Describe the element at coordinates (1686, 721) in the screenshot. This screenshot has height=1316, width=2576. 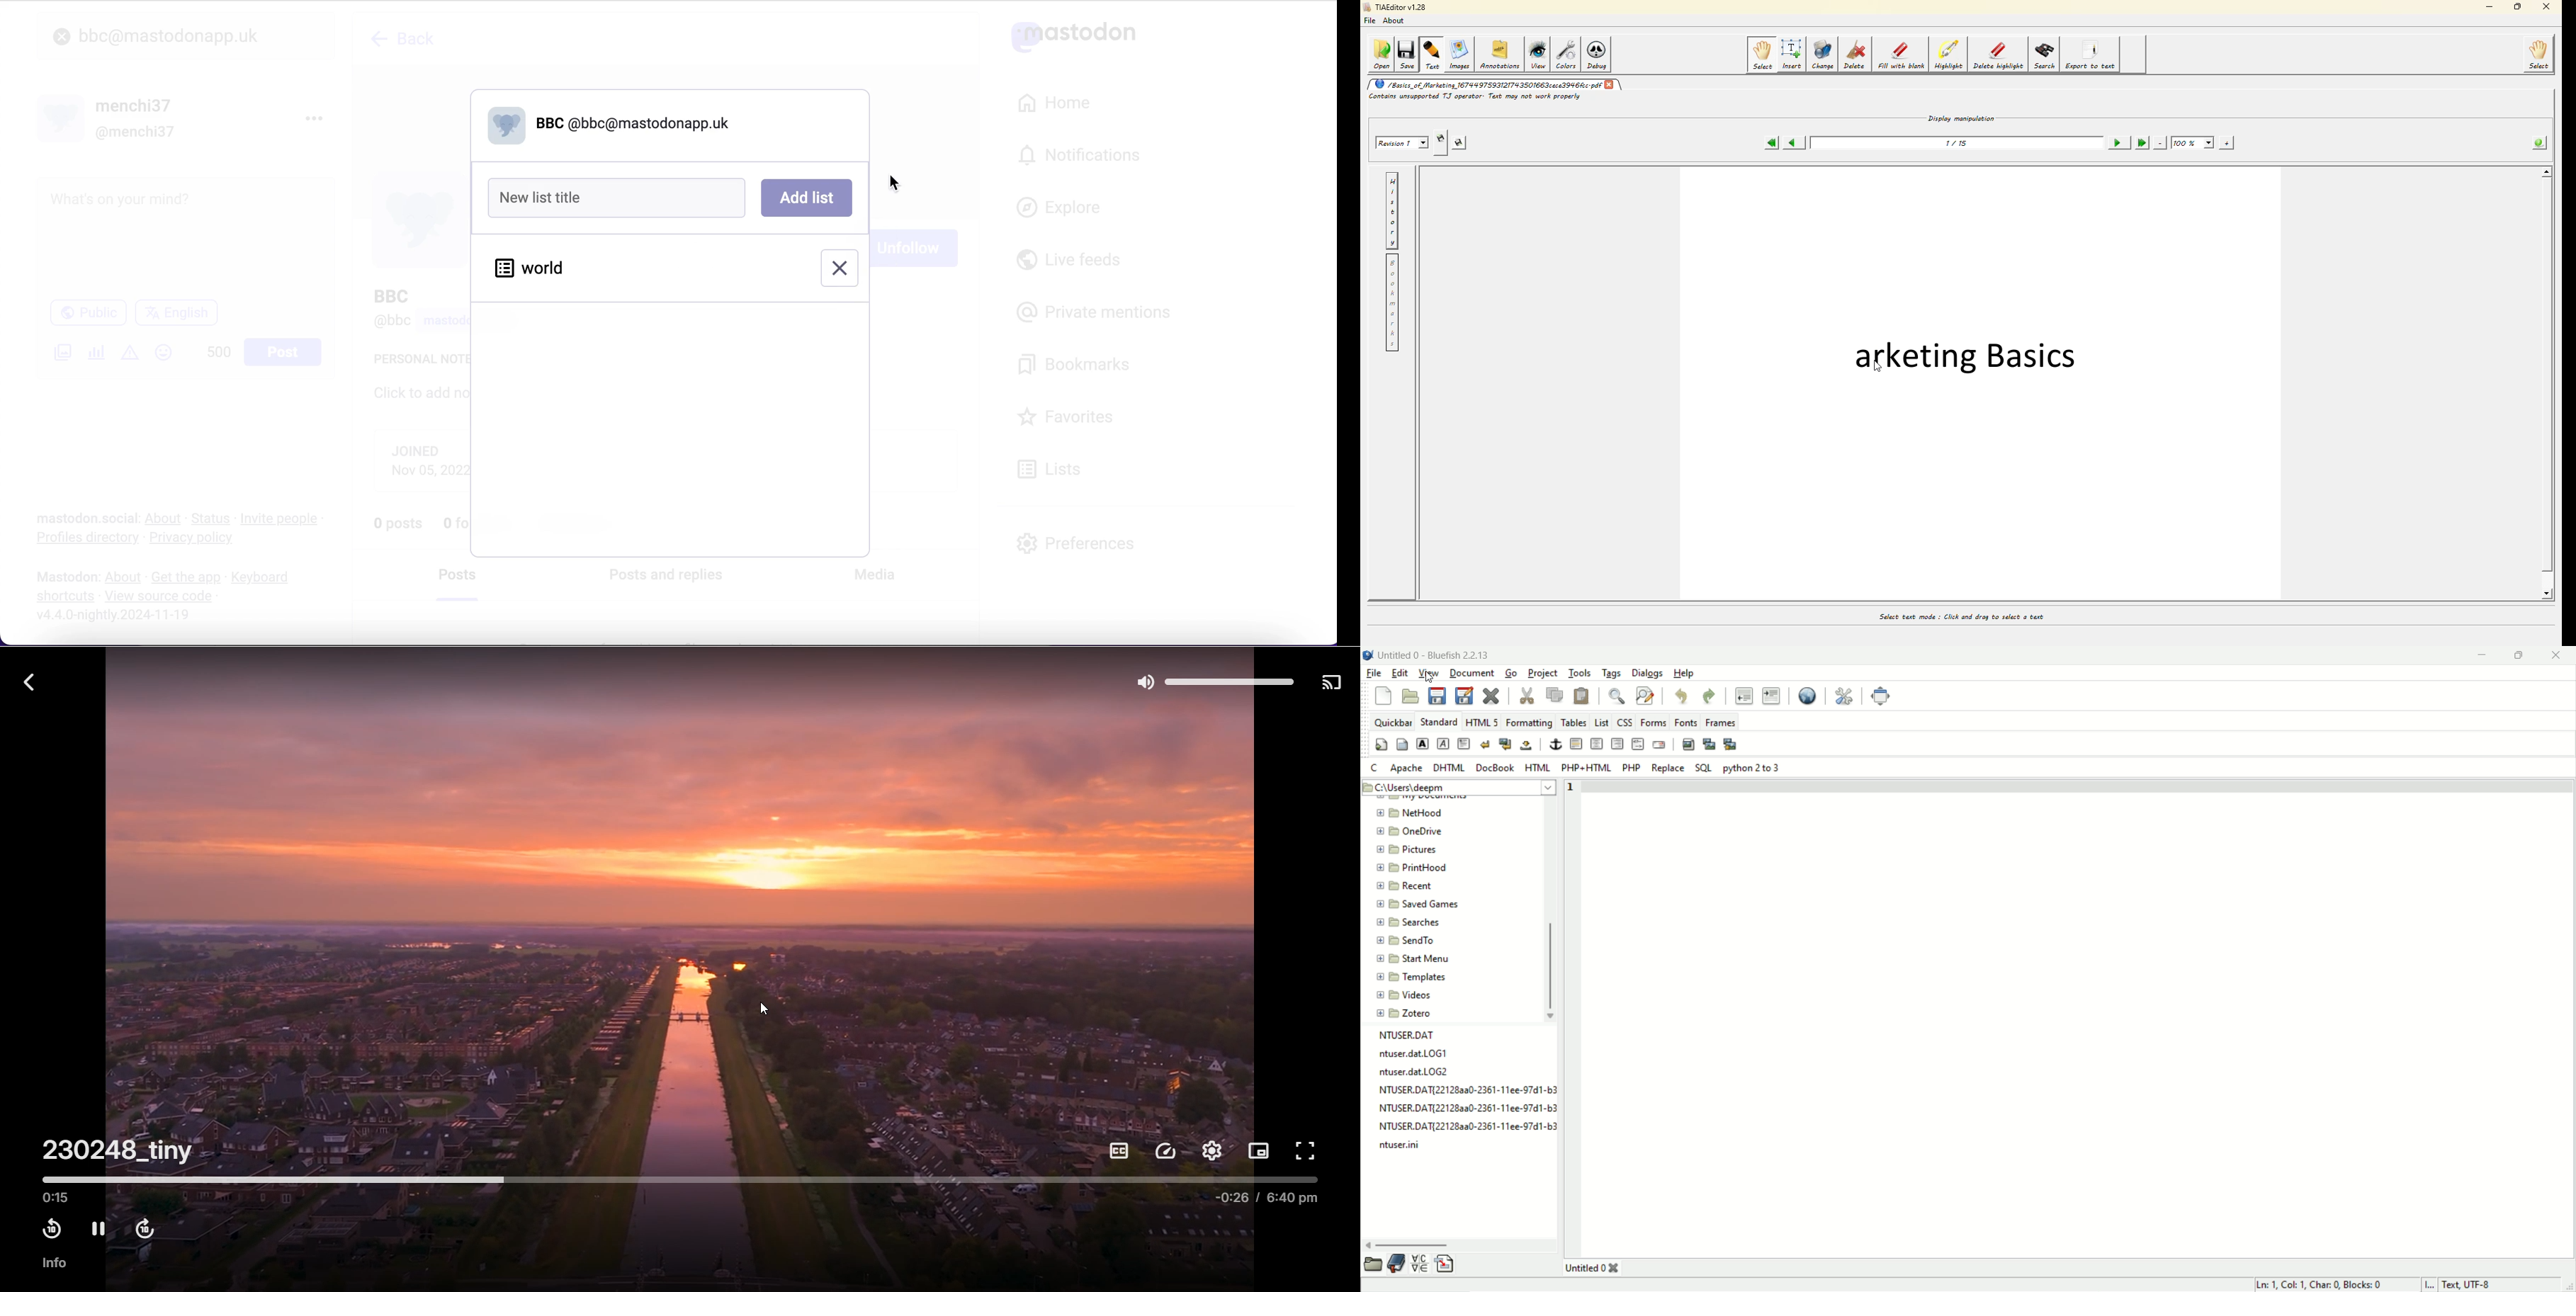
I see `fonts` at that location.